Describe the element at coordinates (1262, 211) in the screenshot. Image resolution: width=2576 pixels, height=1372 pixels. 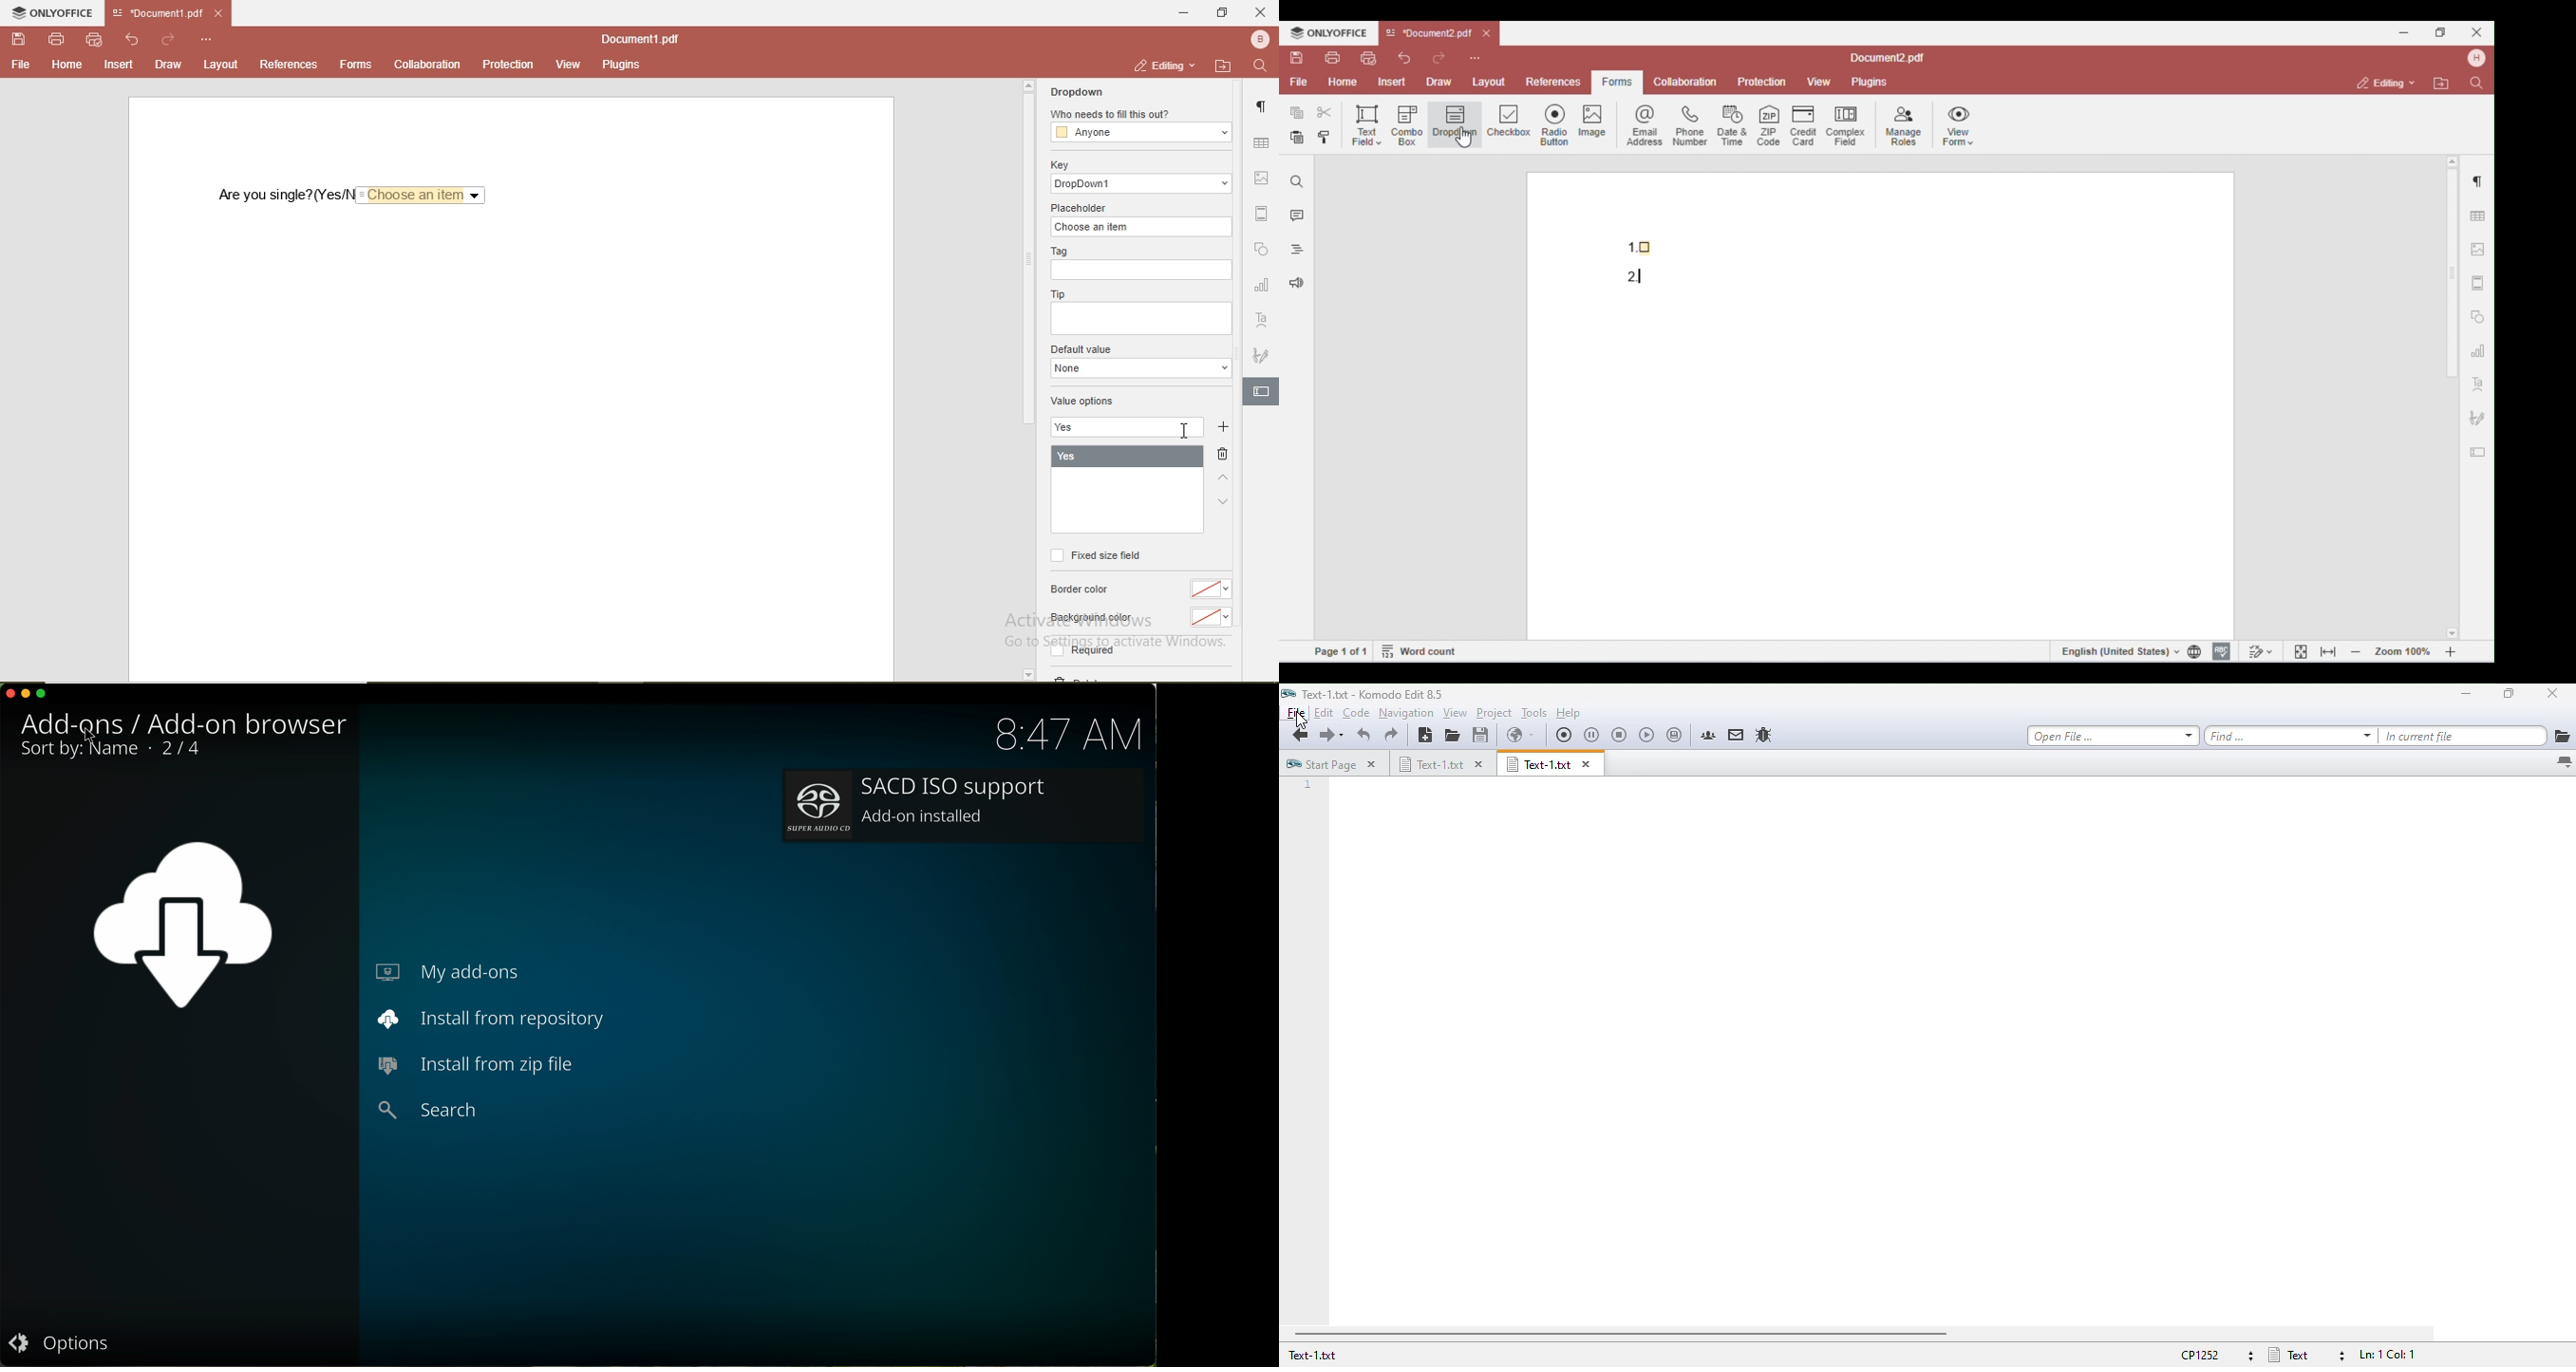
I see `margin` at that location.